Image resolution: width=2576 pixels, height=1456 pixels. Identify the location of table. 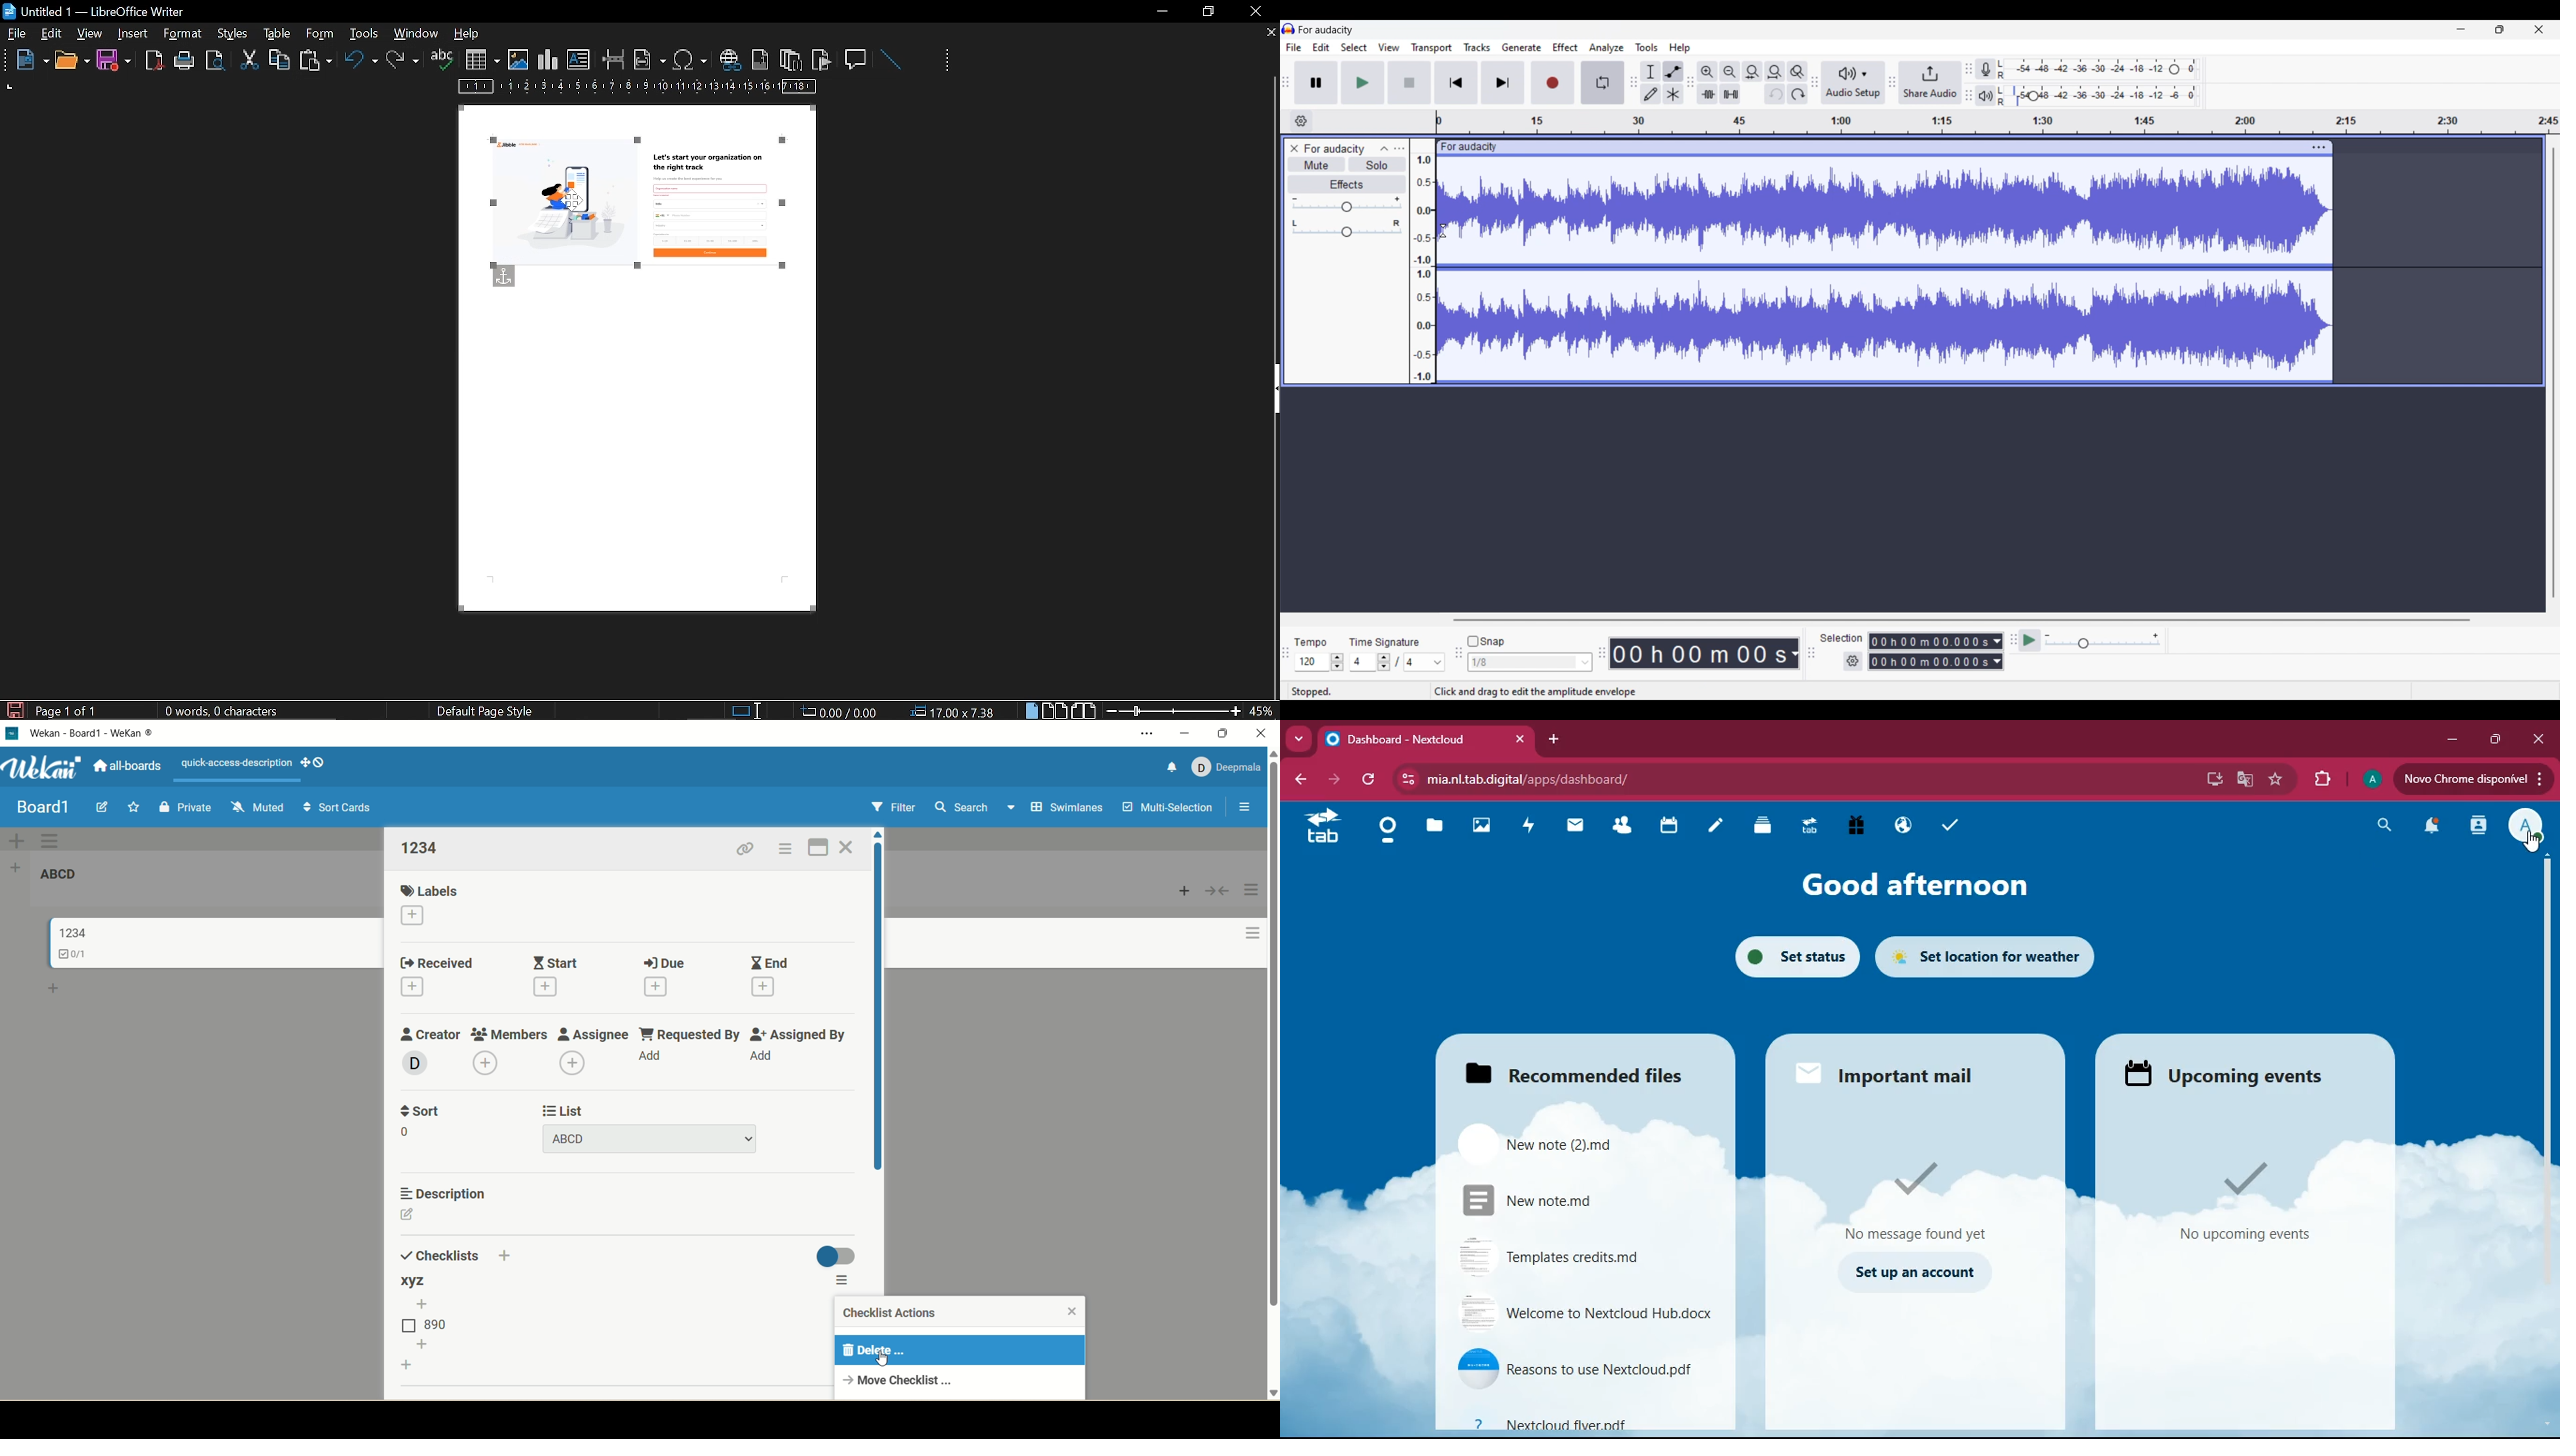
(319, 33).